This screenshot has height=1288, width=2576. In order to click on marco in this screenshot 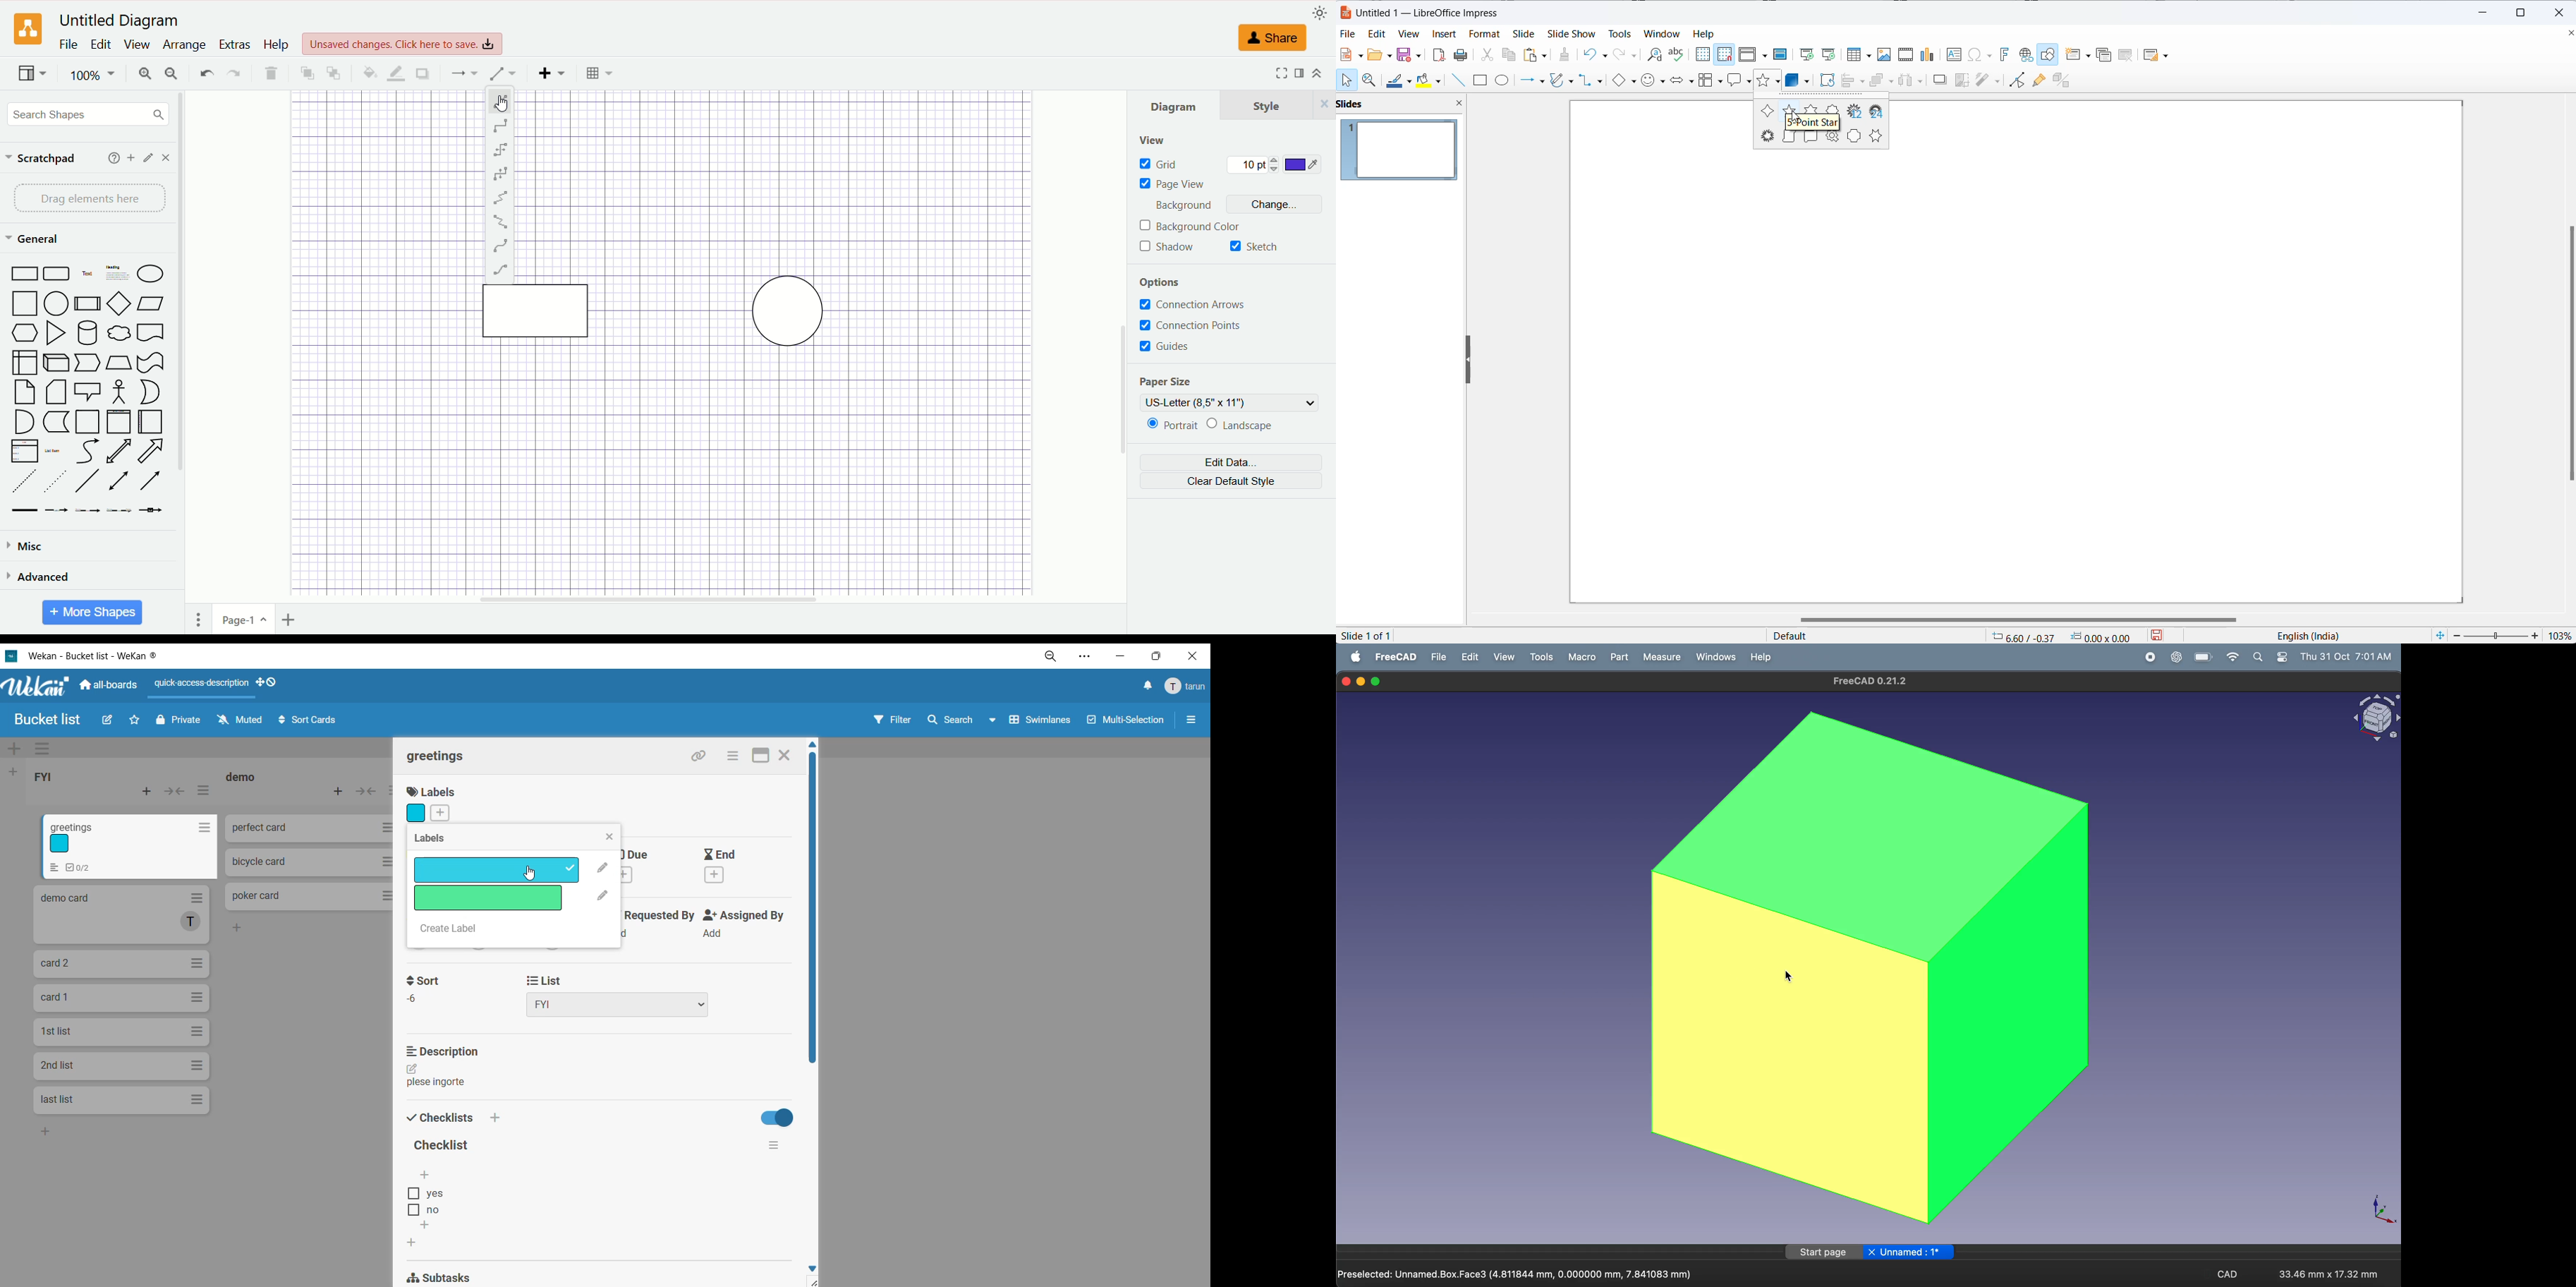, I will do `click(1581, 657)`.